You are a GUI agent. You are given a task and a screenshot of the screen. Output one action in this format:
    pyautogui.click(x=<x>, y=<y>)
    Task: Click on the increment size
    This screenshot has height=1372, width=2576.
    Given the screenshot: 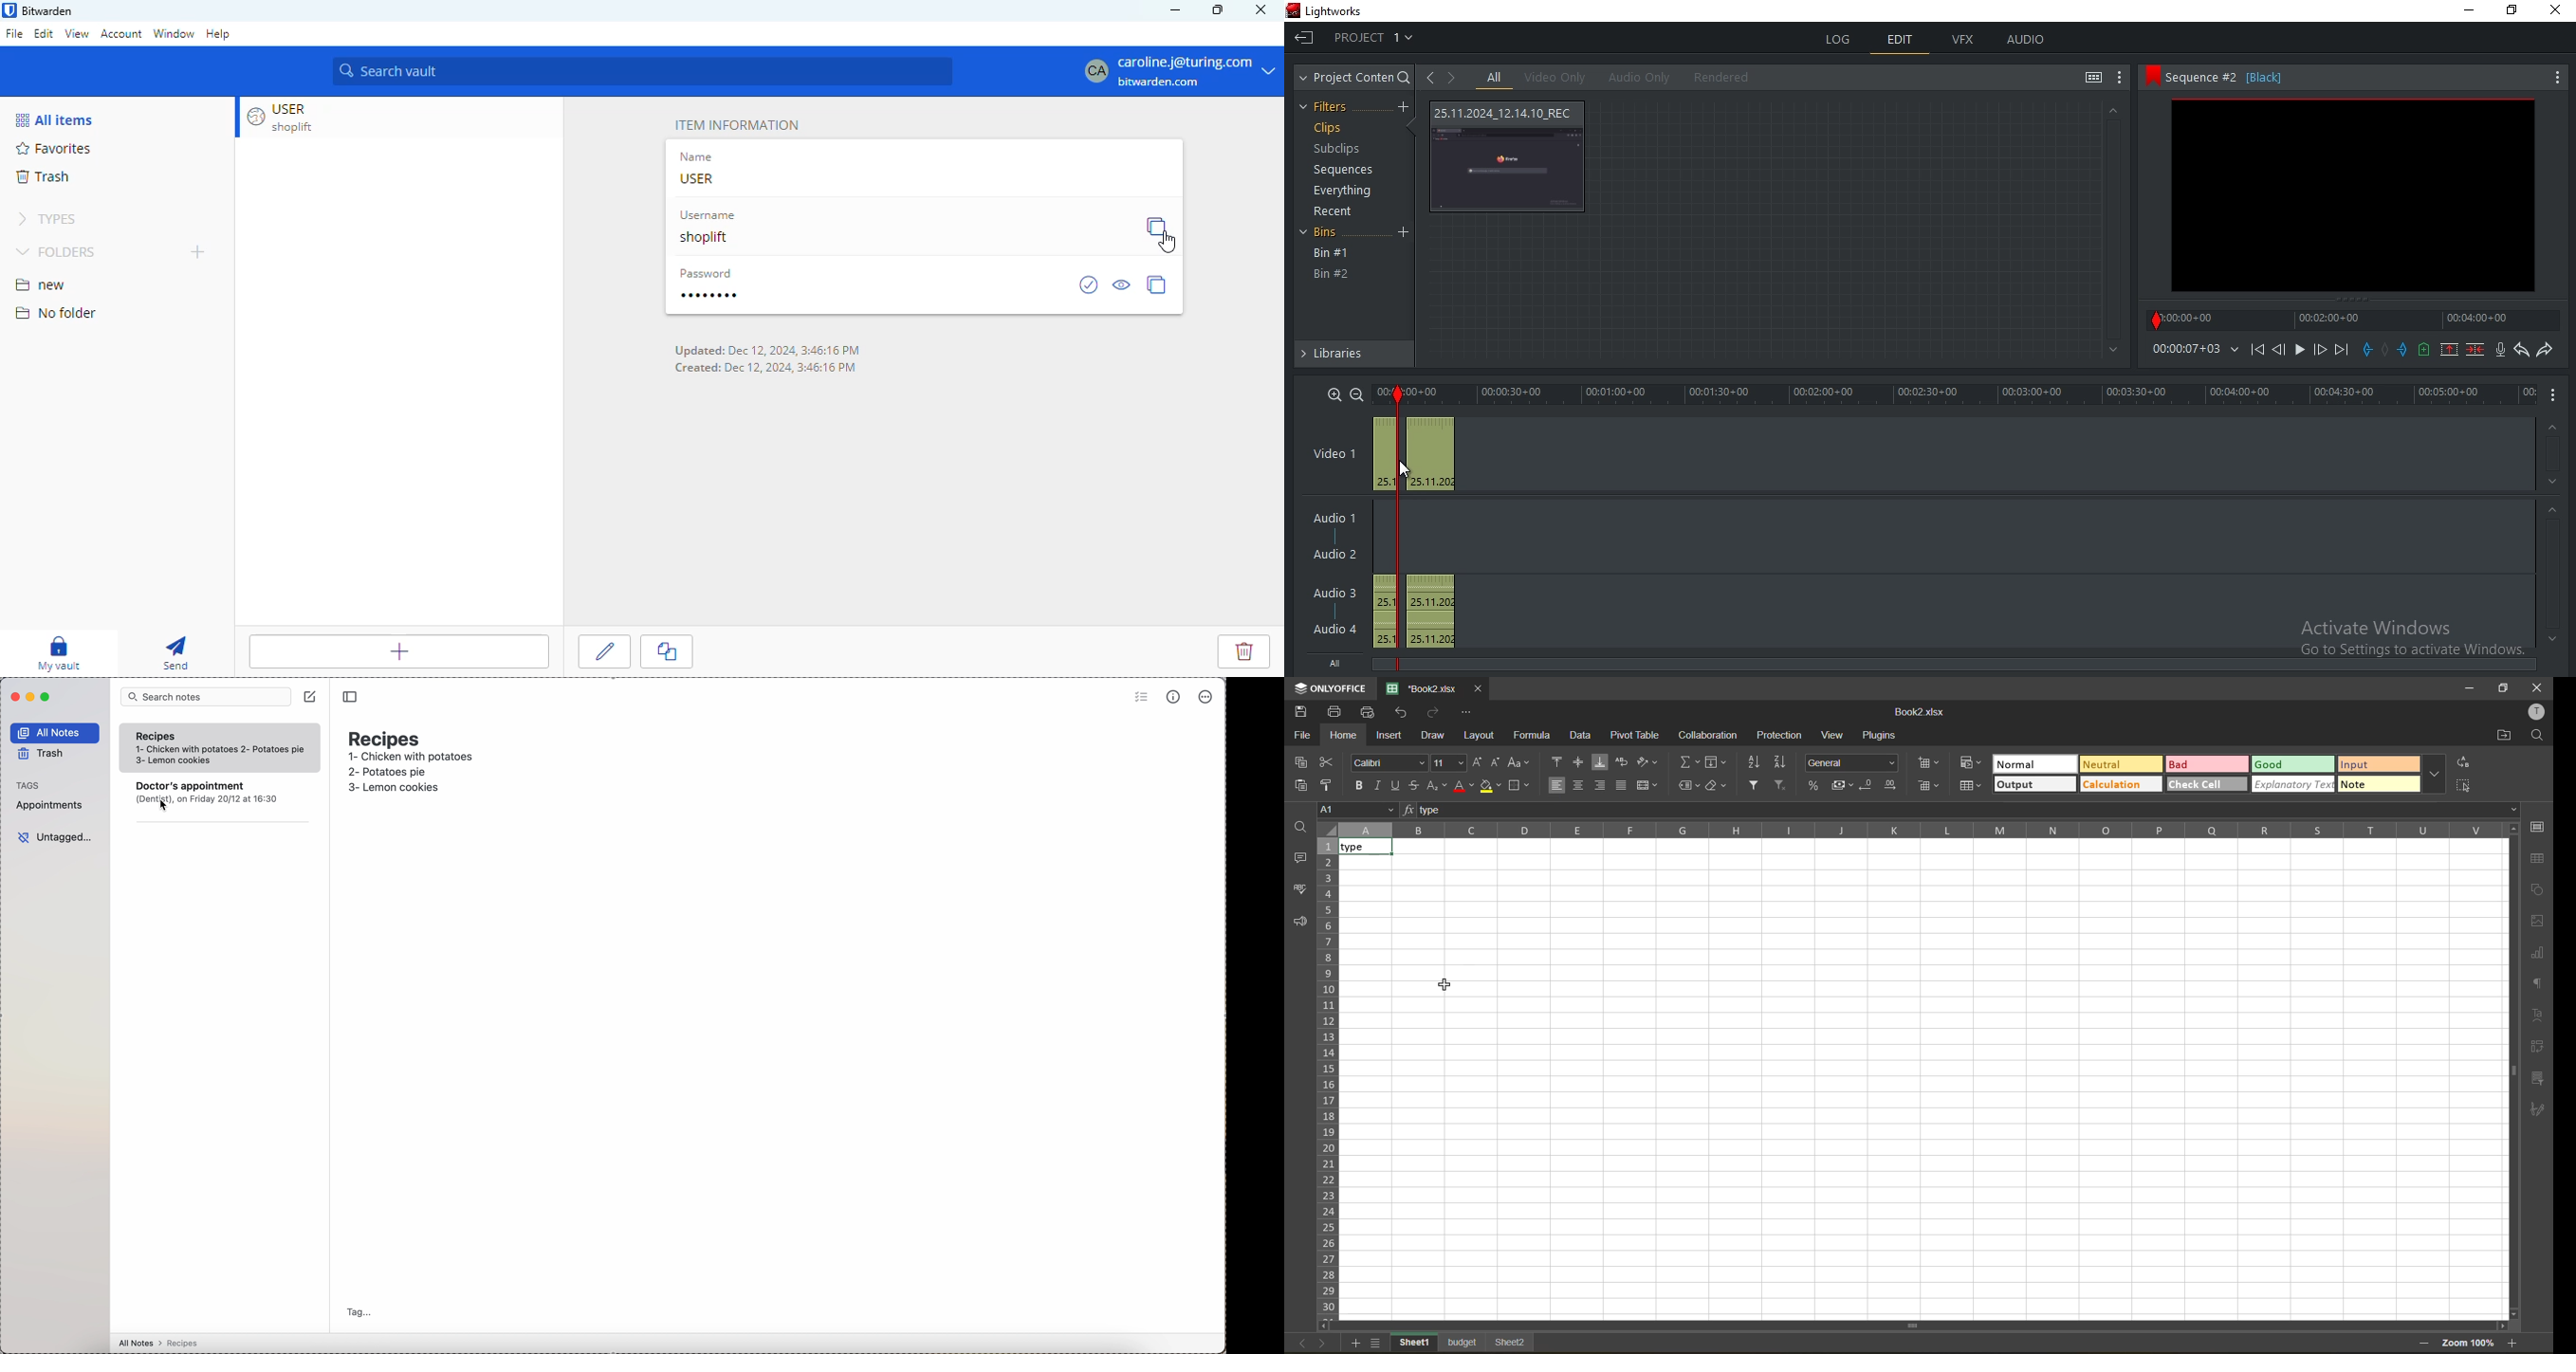 What is the action you would take?
    pyautogui.click(x=1479, y=762)
    